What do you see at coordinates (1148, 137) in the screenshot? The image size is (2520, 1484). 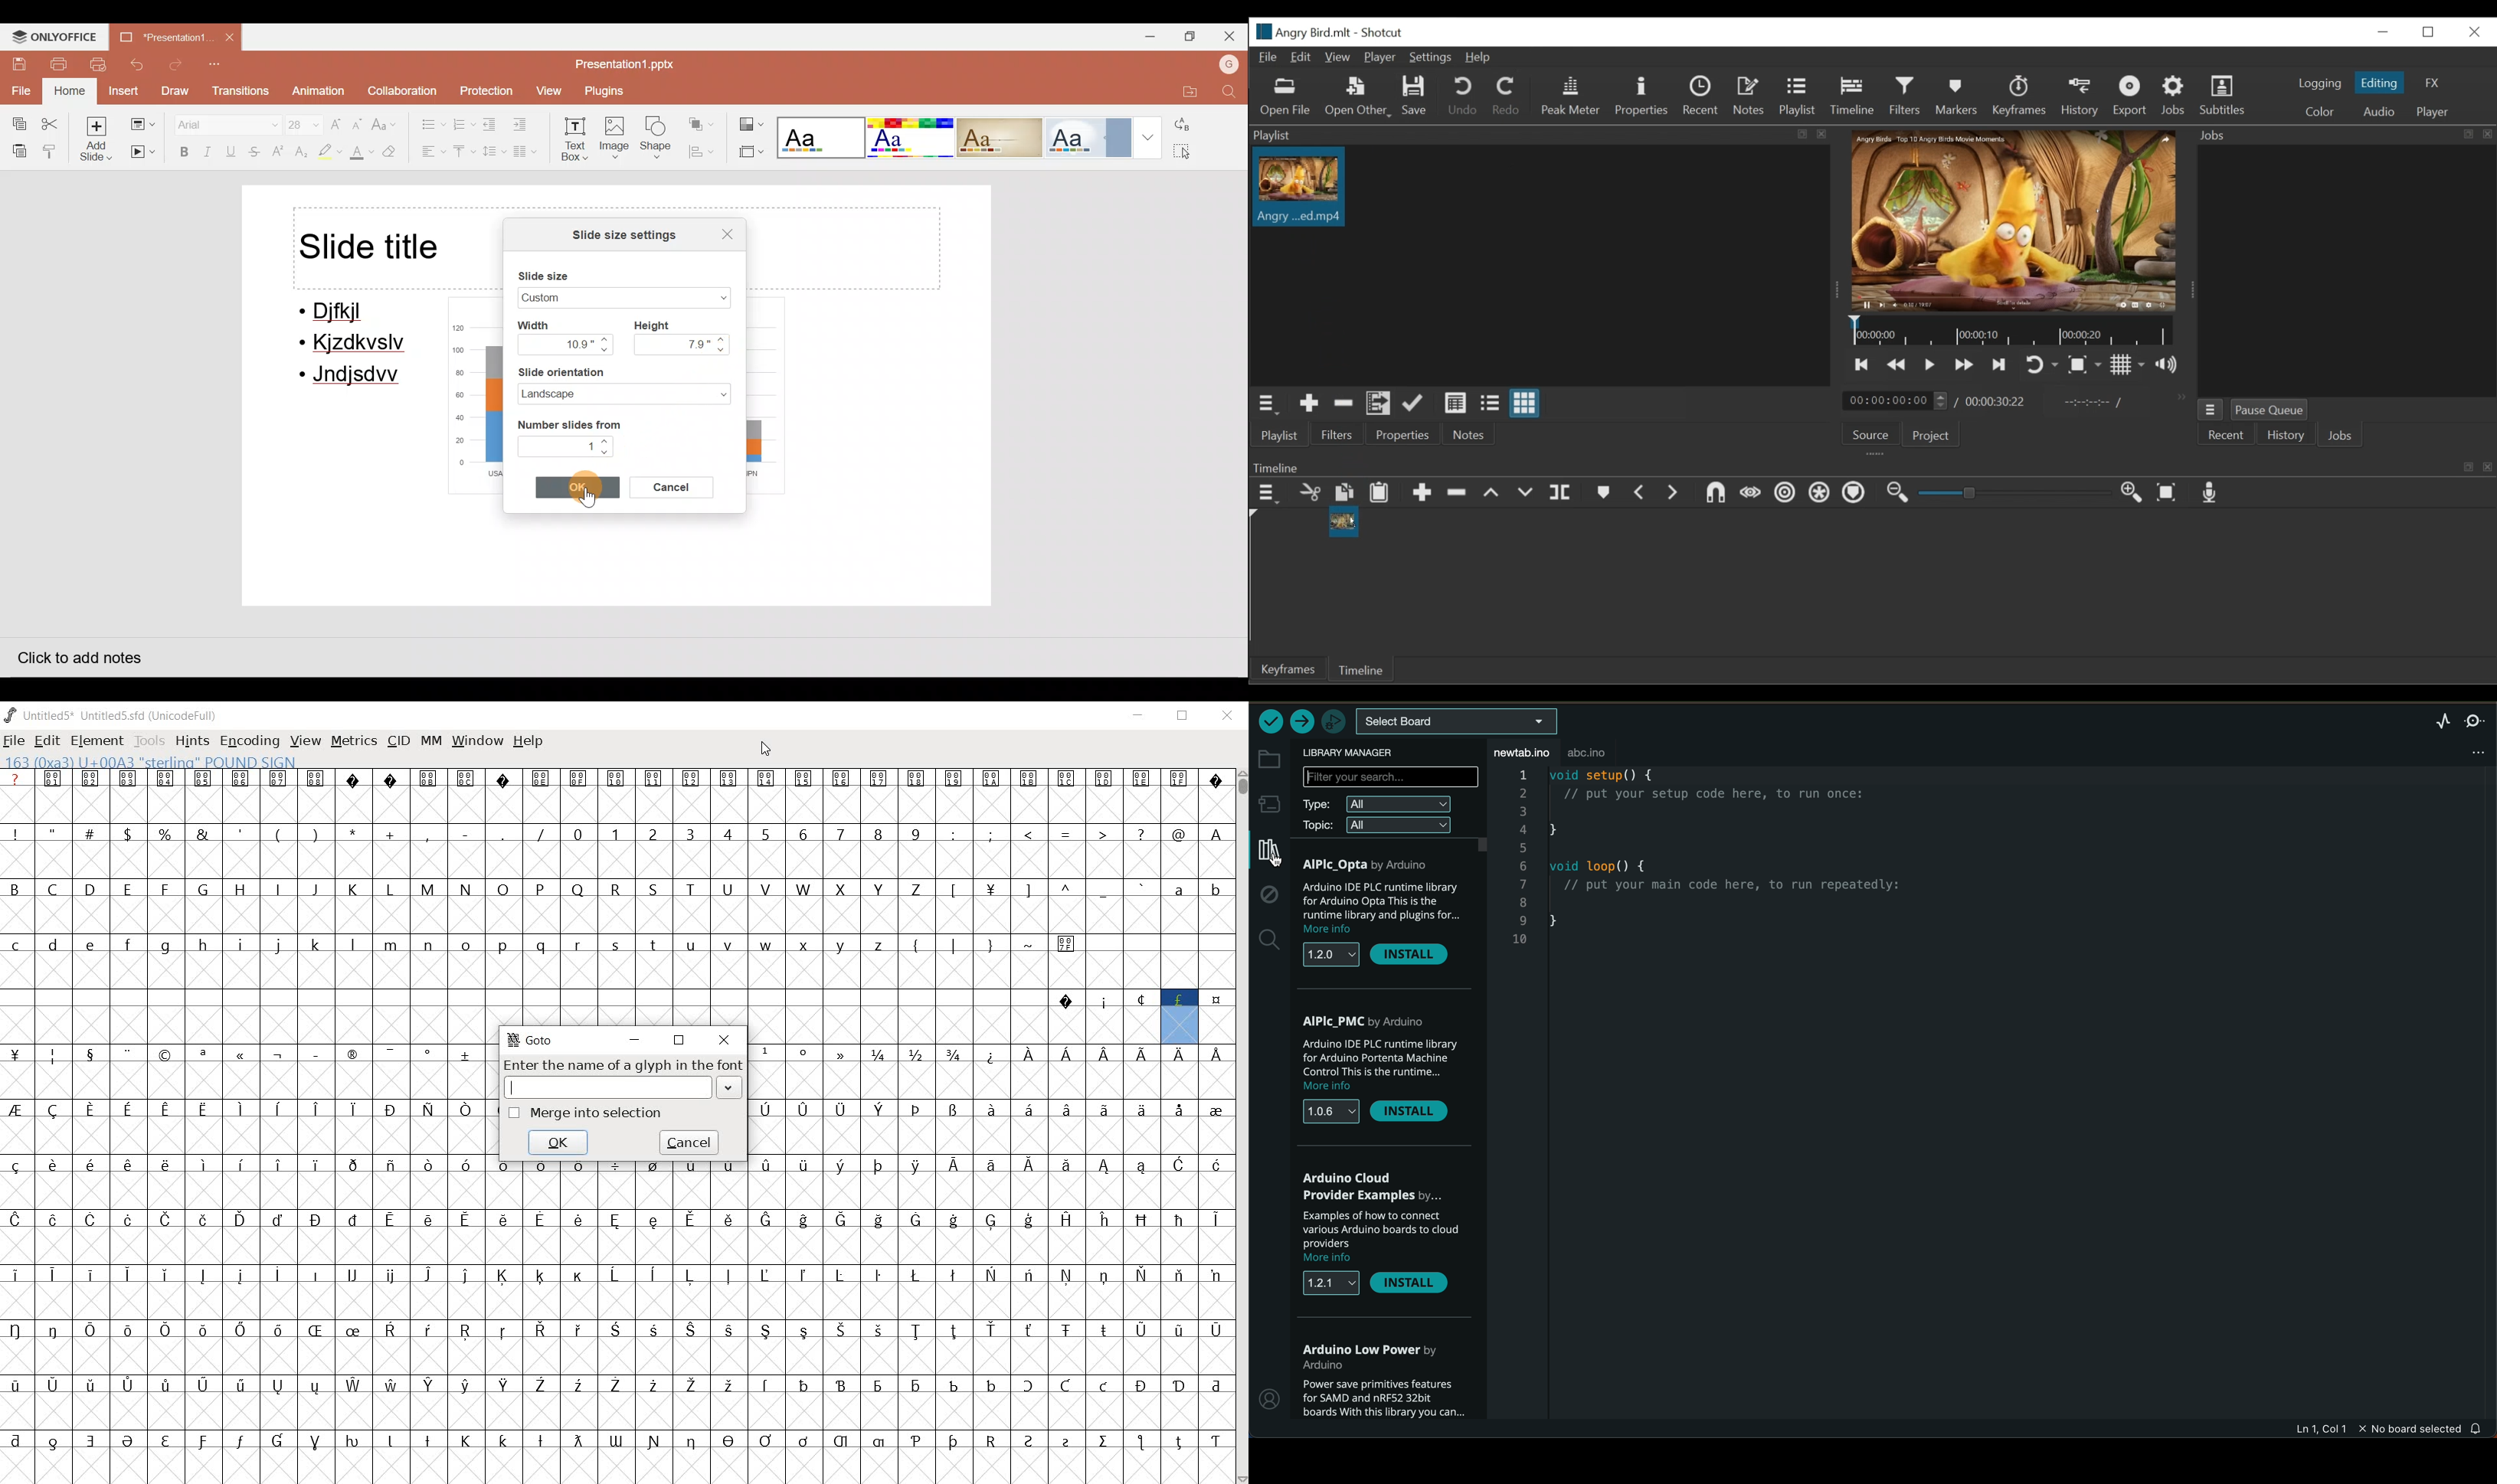 I see `More theme` at bounding box center [1148, 137].